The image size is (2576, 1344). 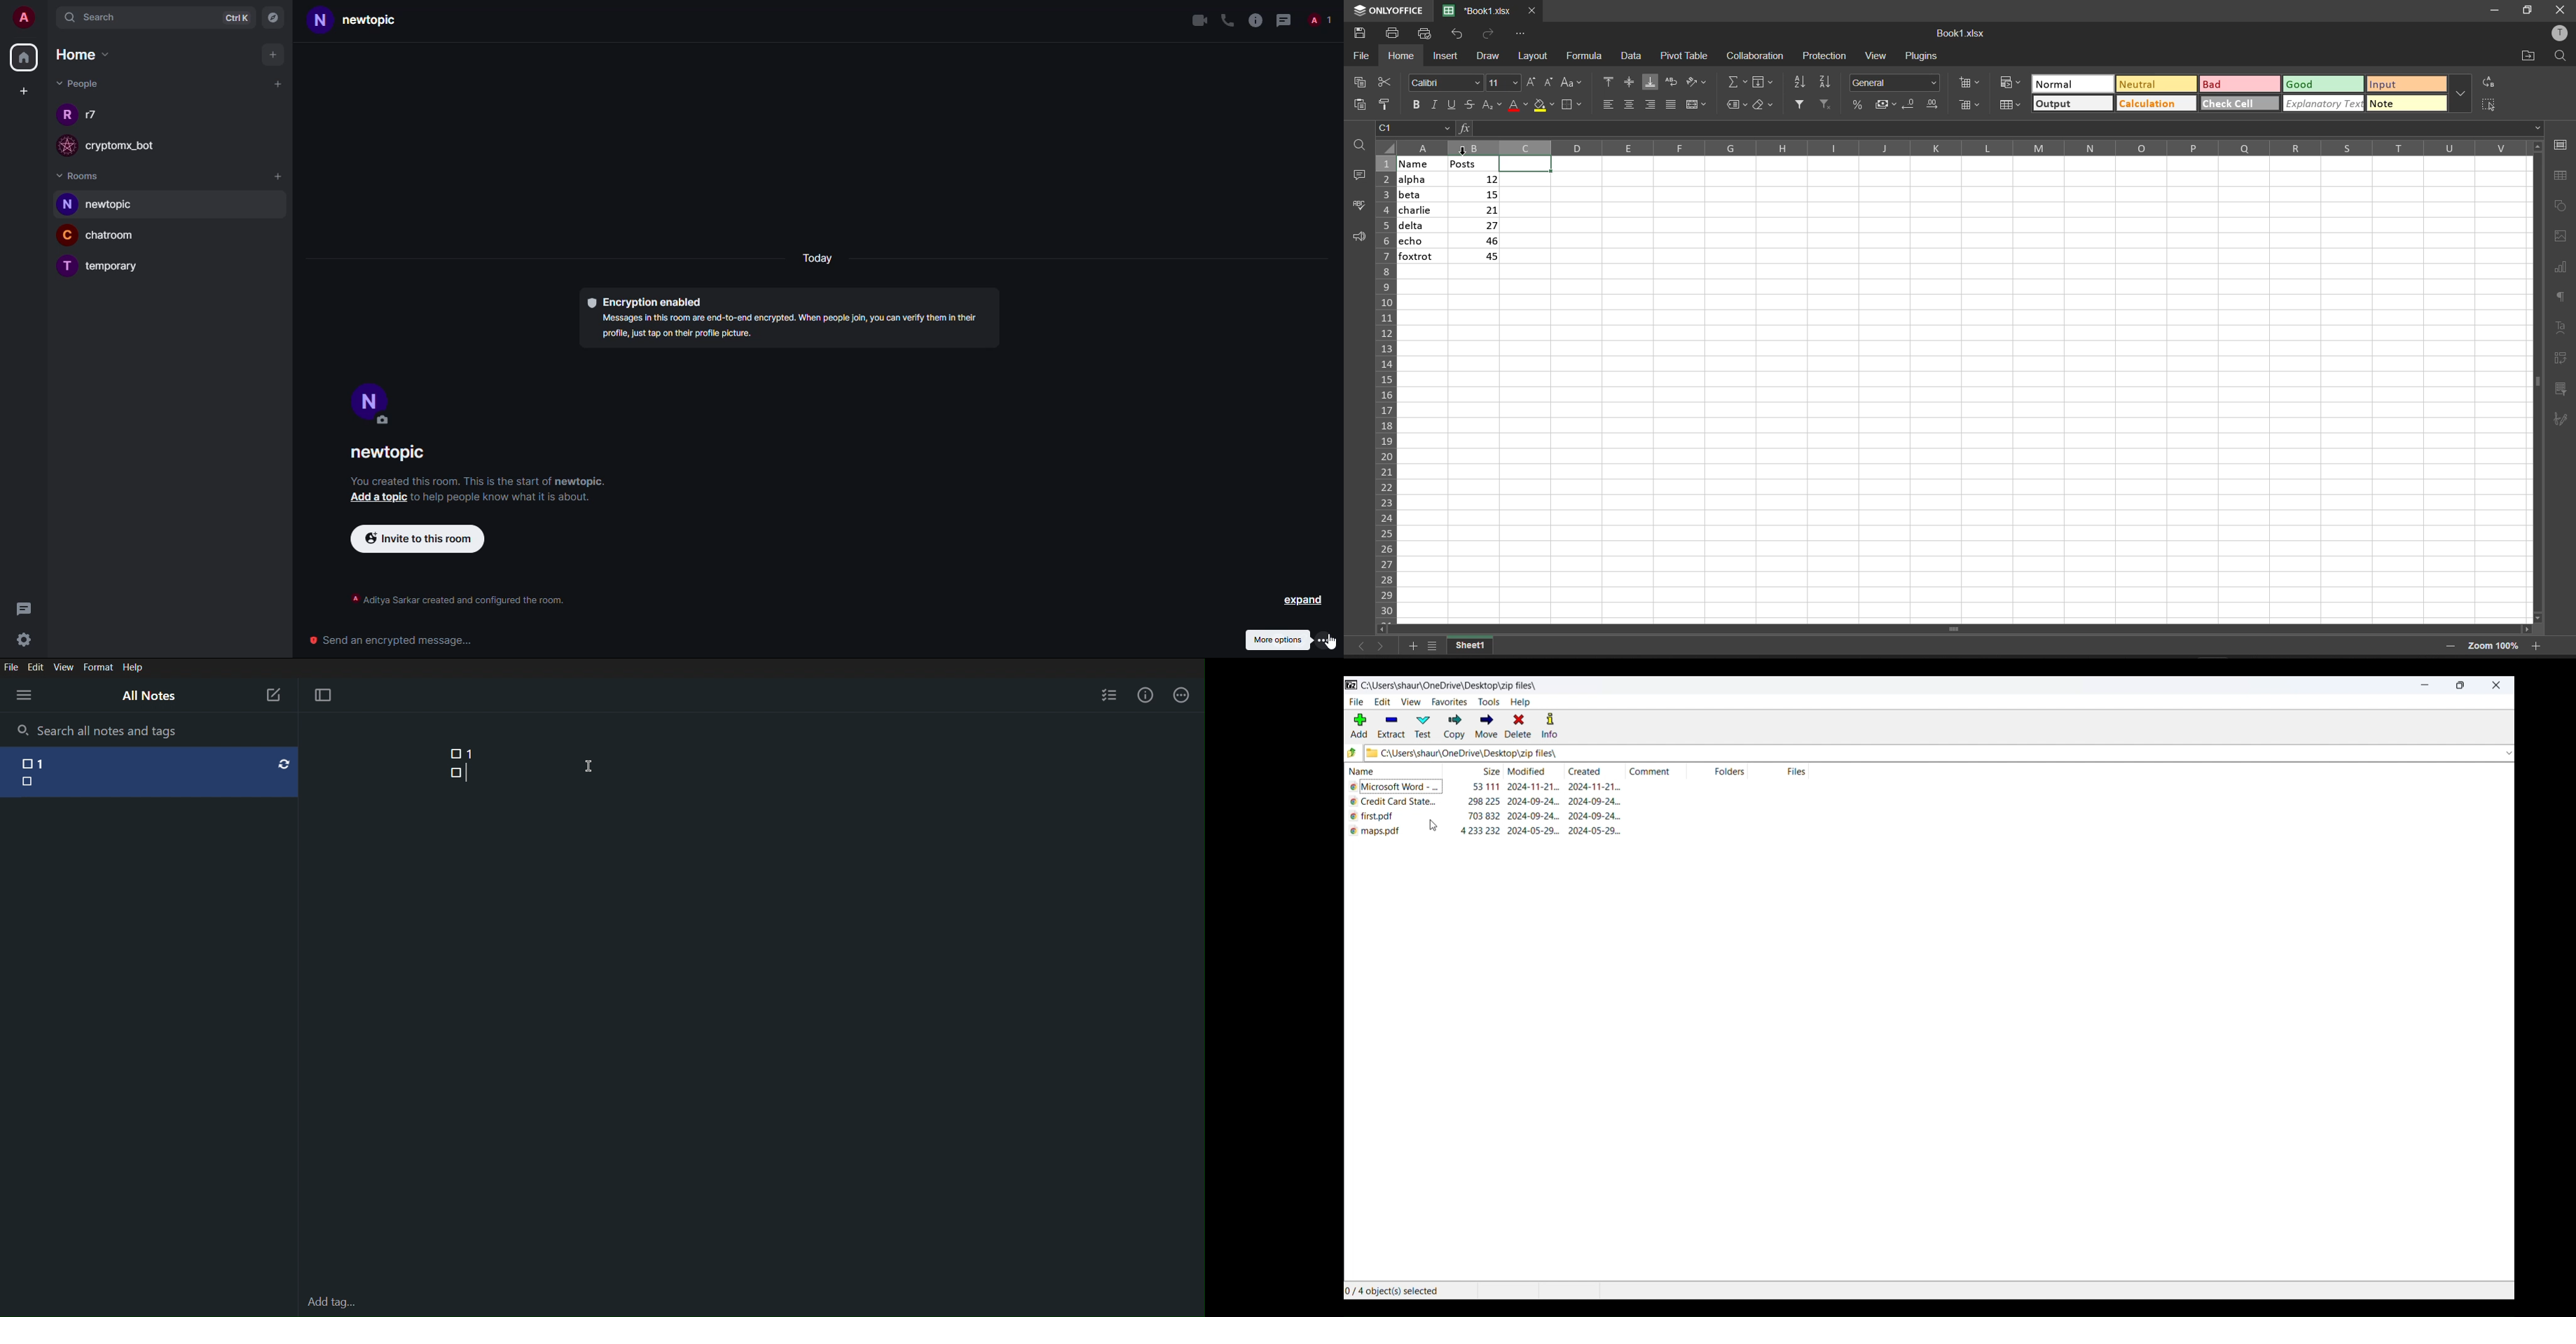 I want to click on paste, so click(x=1360, y=105).